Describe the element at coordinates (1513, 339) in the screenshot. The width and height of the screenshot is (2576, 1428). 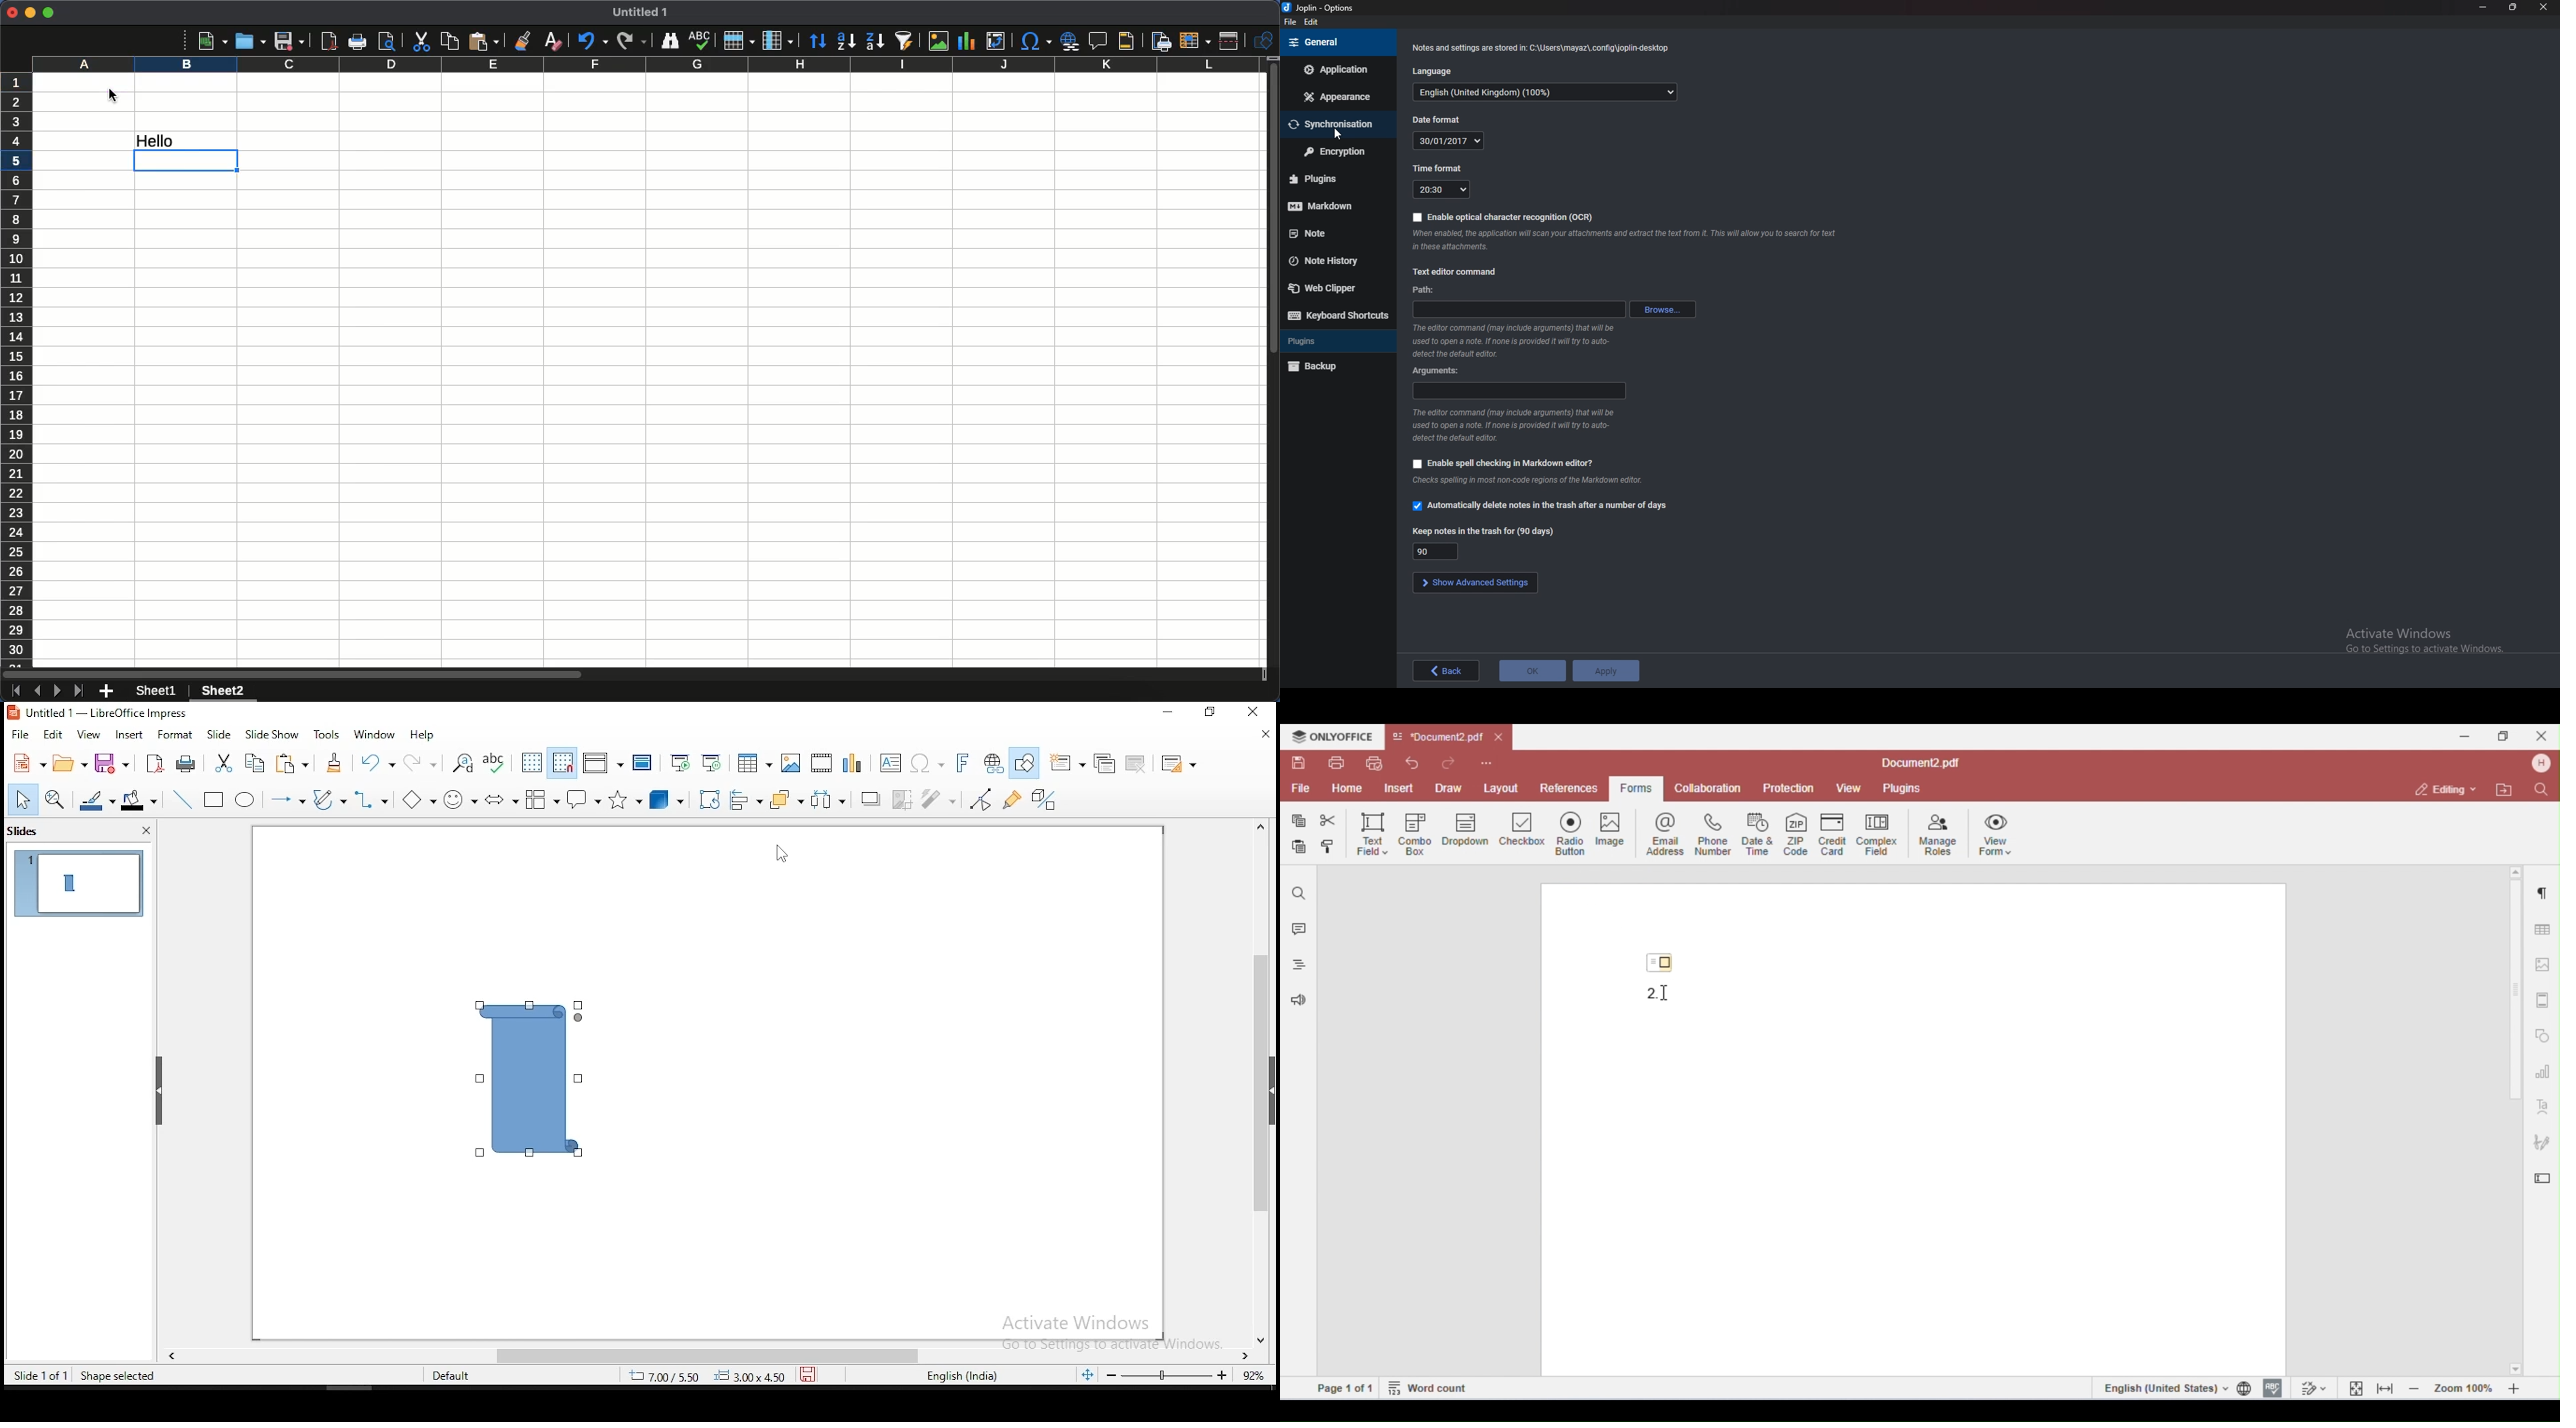
I see `info` at that location.